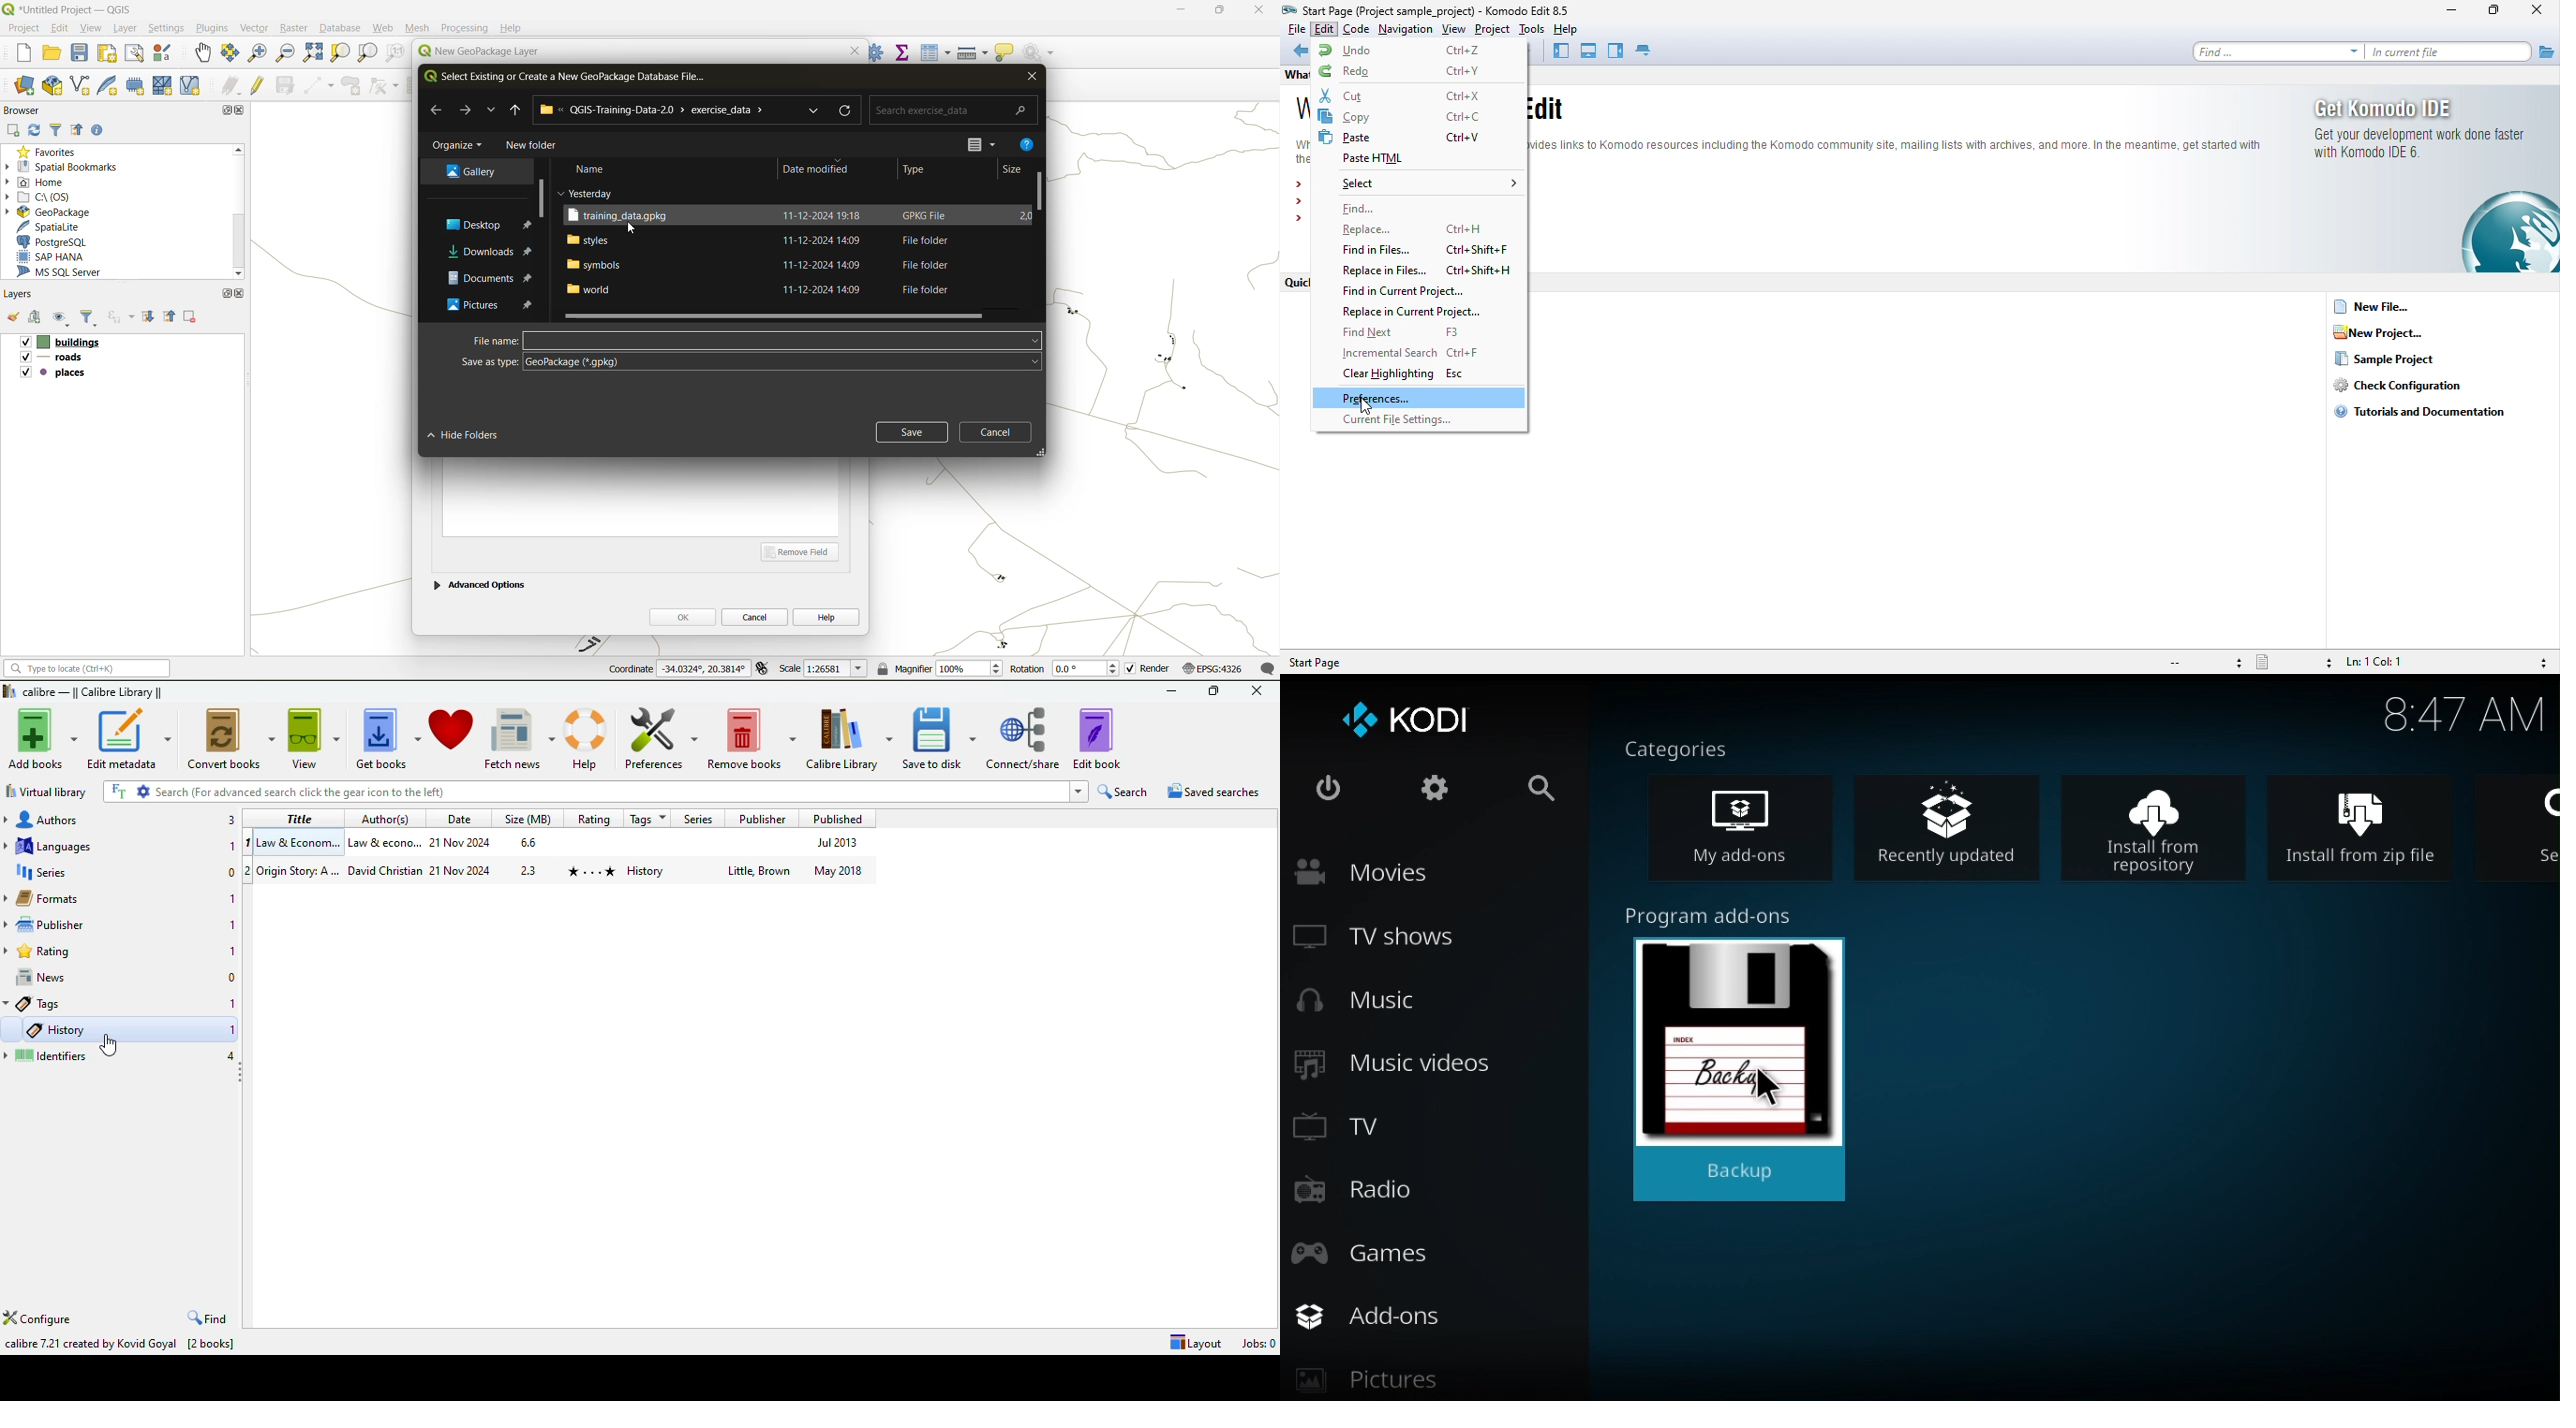  I want to click on Origin Story: A Big History of Everything, so click(298, 870).